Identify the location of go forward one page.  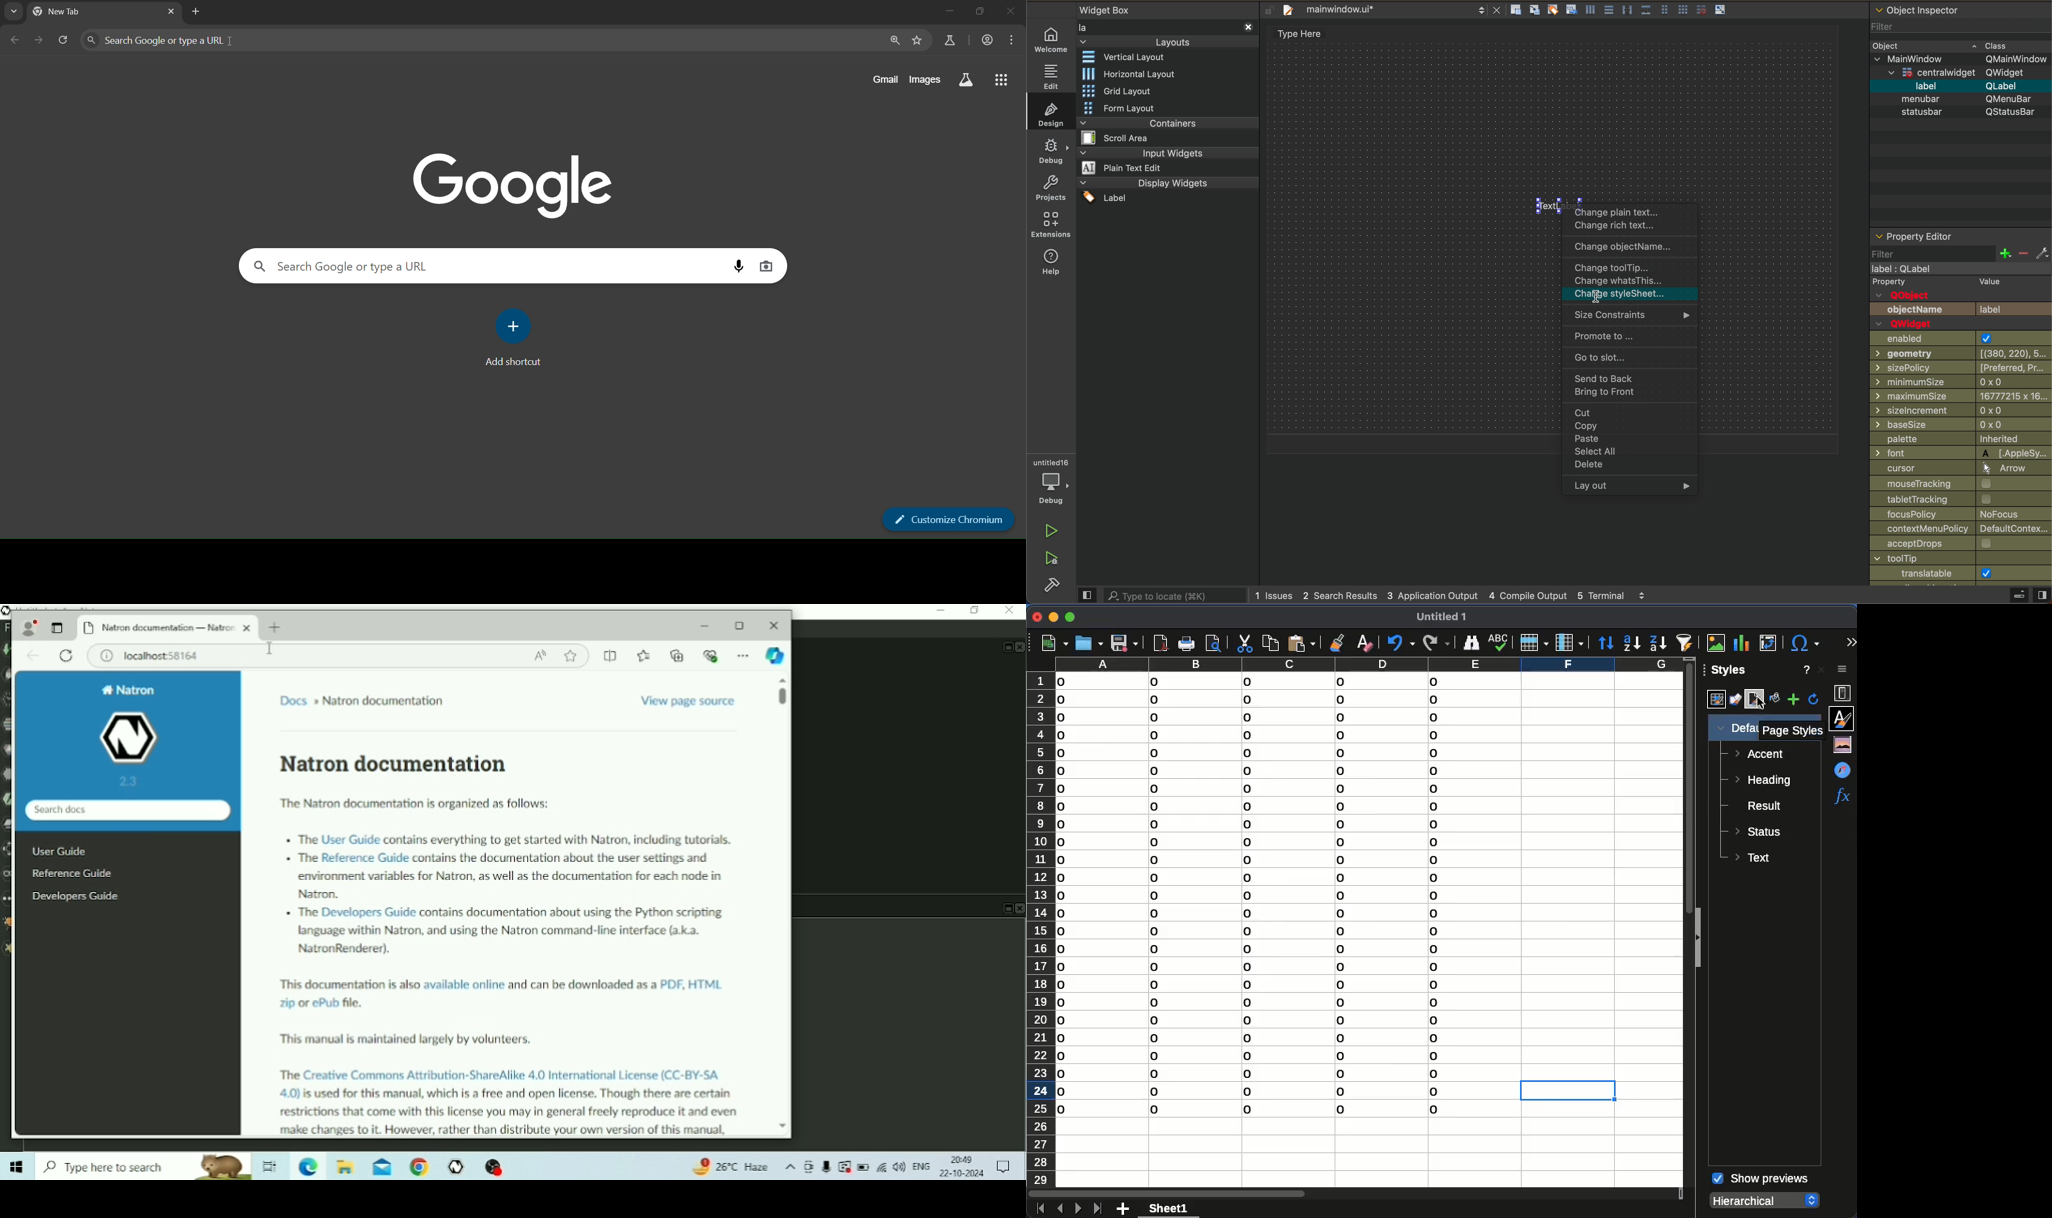
(40, 40).